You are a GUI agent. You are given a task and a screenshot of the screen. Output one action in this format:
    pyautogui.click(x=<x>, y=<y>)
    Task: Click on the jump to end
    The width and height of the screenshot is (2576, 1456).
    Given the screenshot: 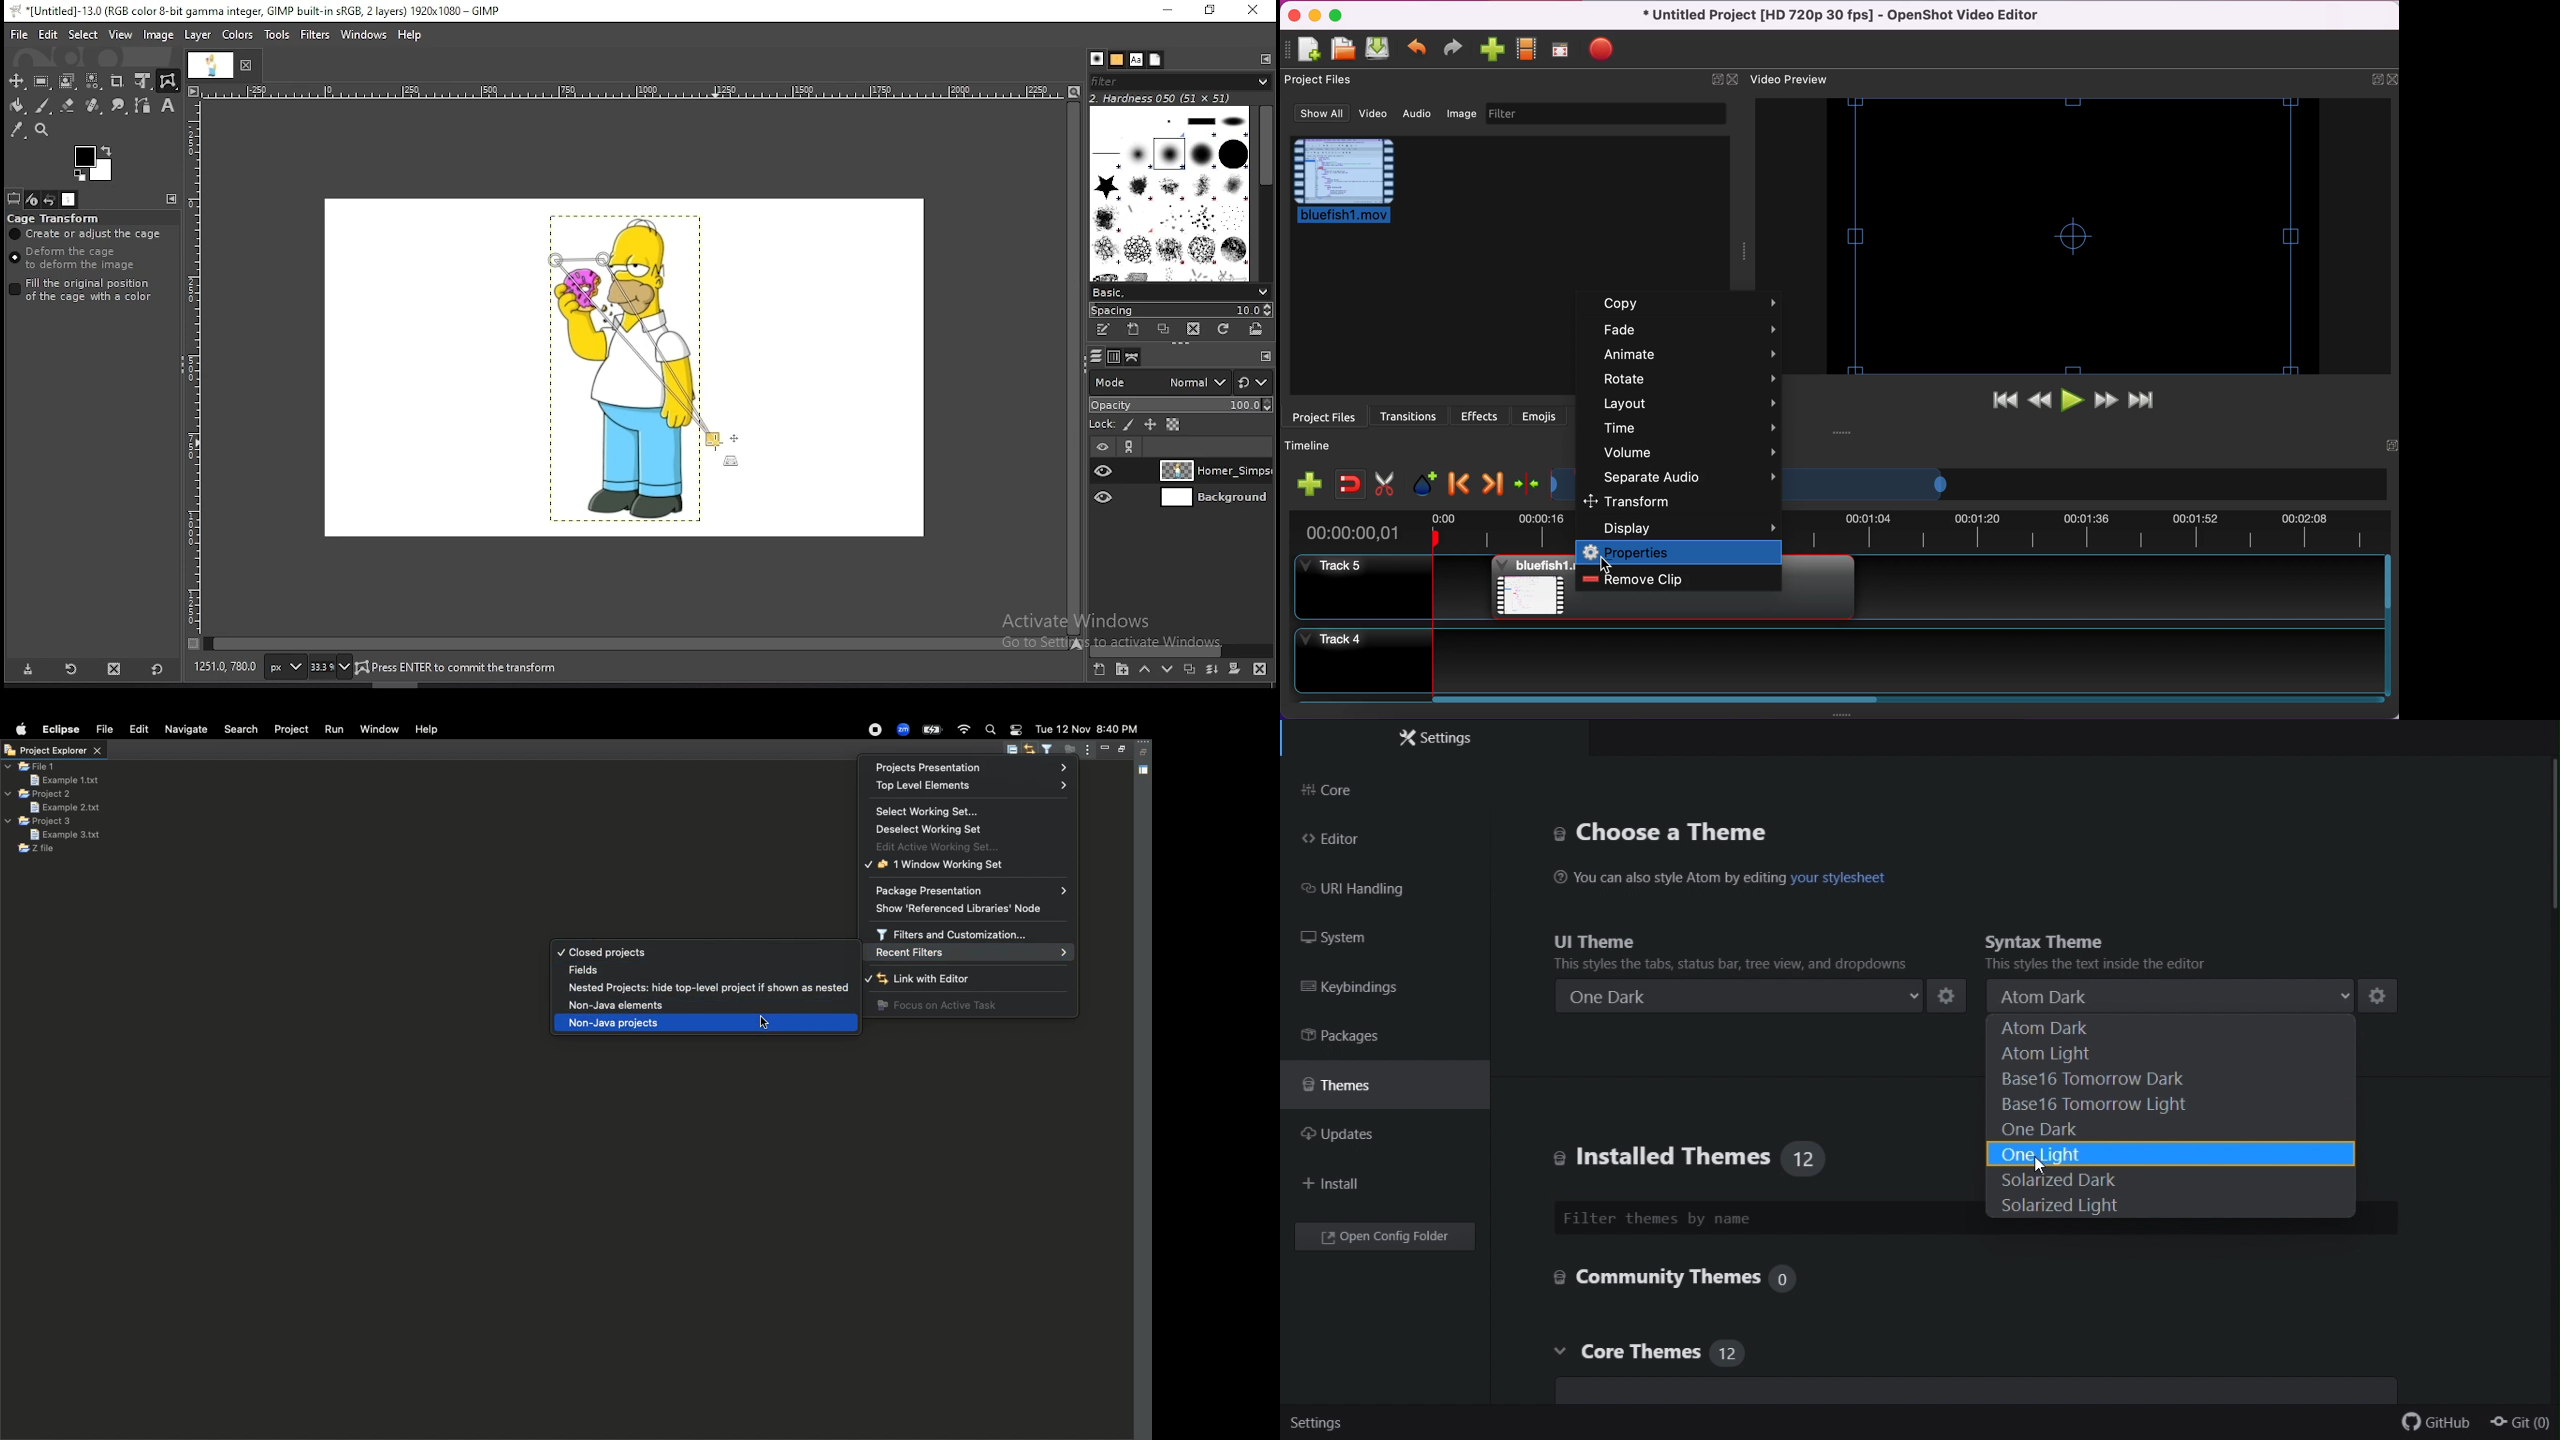 What is the action you would take?
    pyautogui.click(x=2146, y=398)
    